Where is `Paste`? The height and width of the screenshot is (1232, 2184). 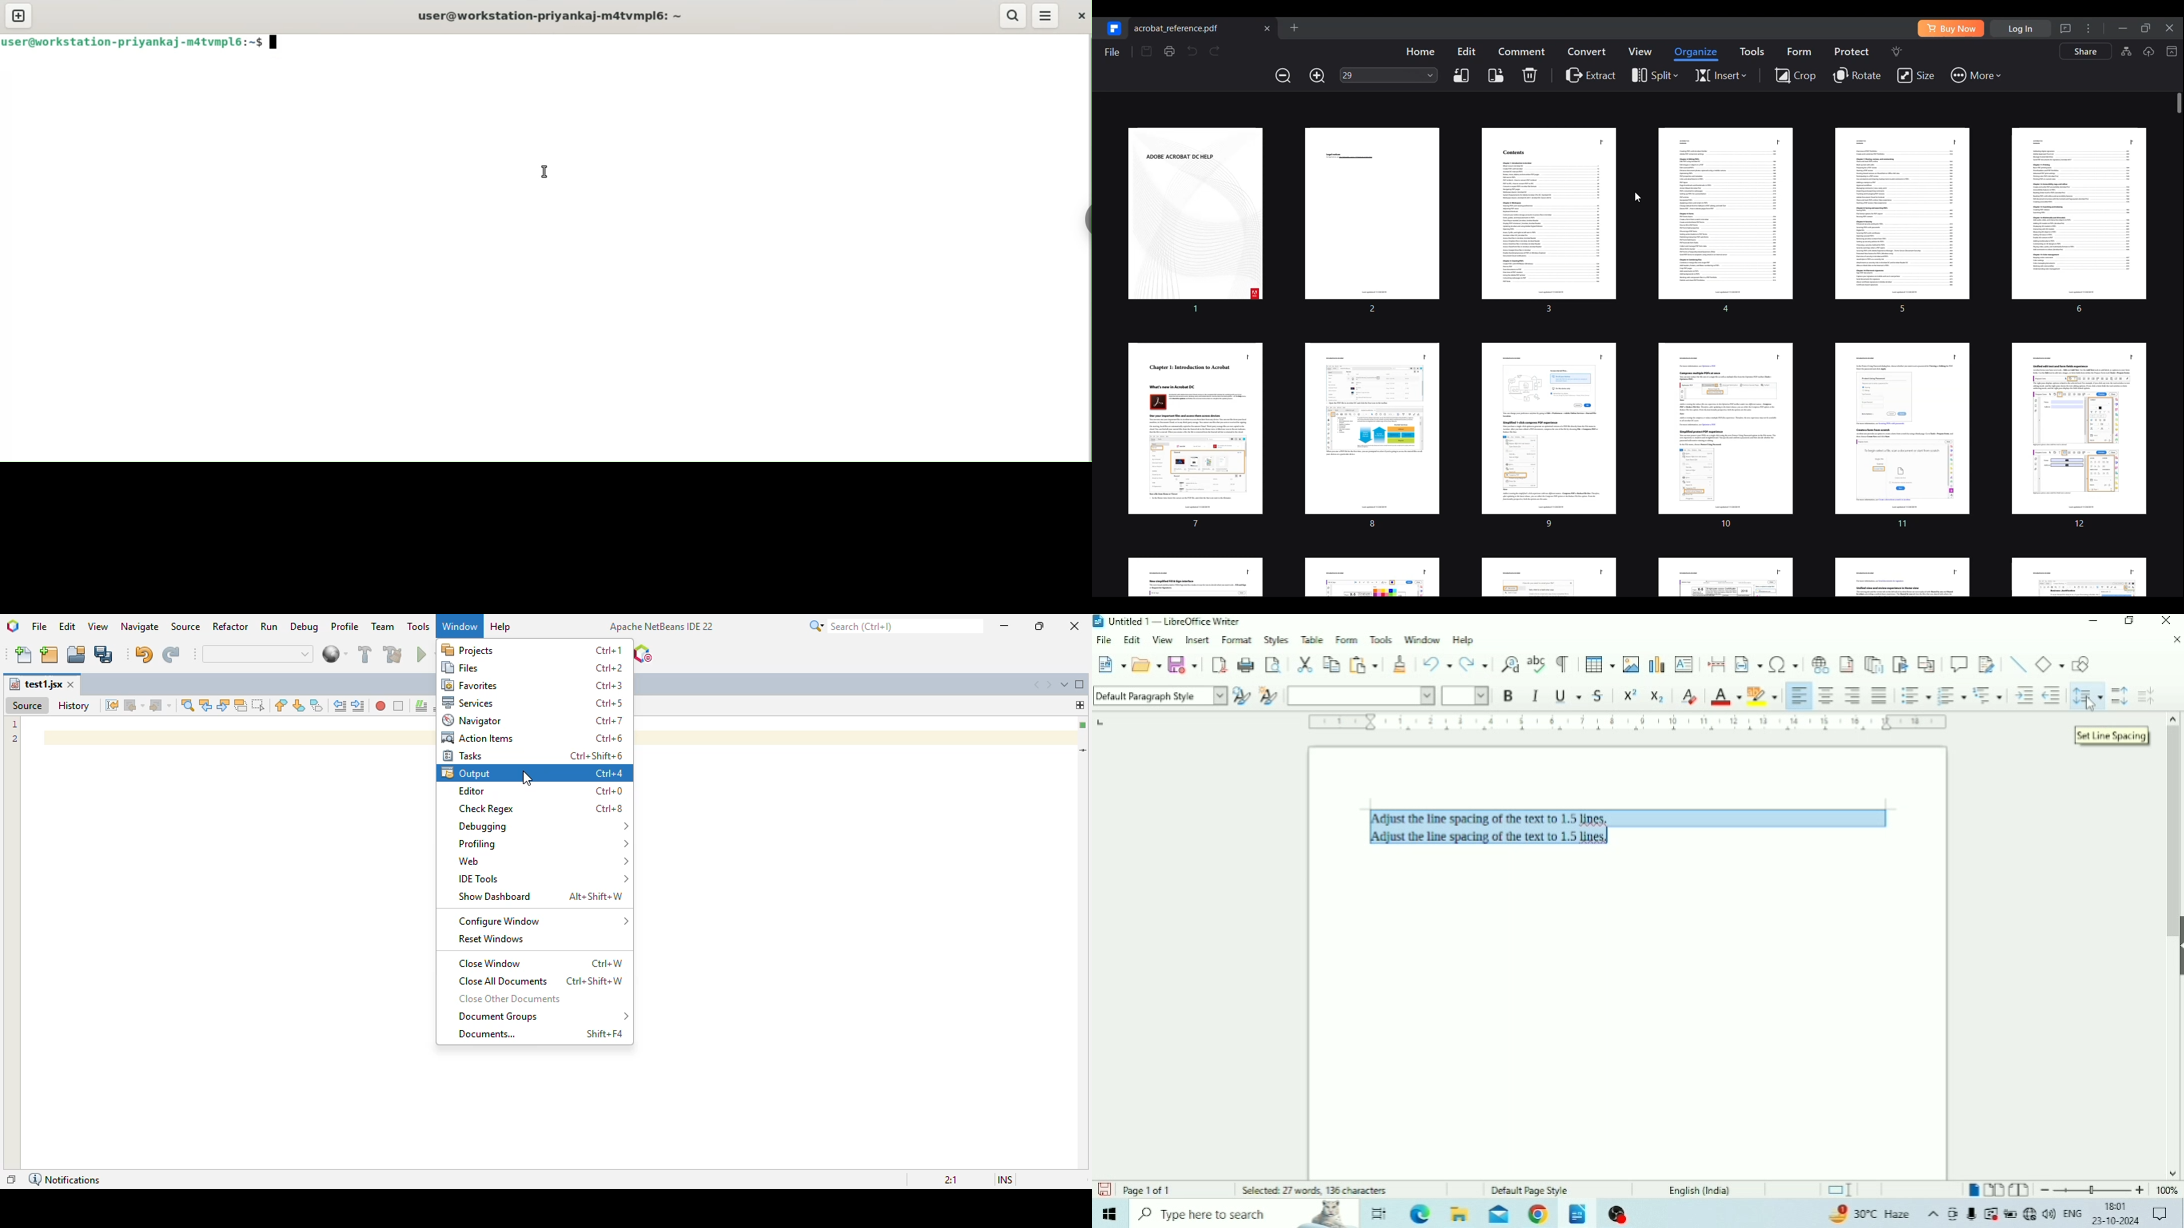 Paste is located at coordinates (1365, 665).